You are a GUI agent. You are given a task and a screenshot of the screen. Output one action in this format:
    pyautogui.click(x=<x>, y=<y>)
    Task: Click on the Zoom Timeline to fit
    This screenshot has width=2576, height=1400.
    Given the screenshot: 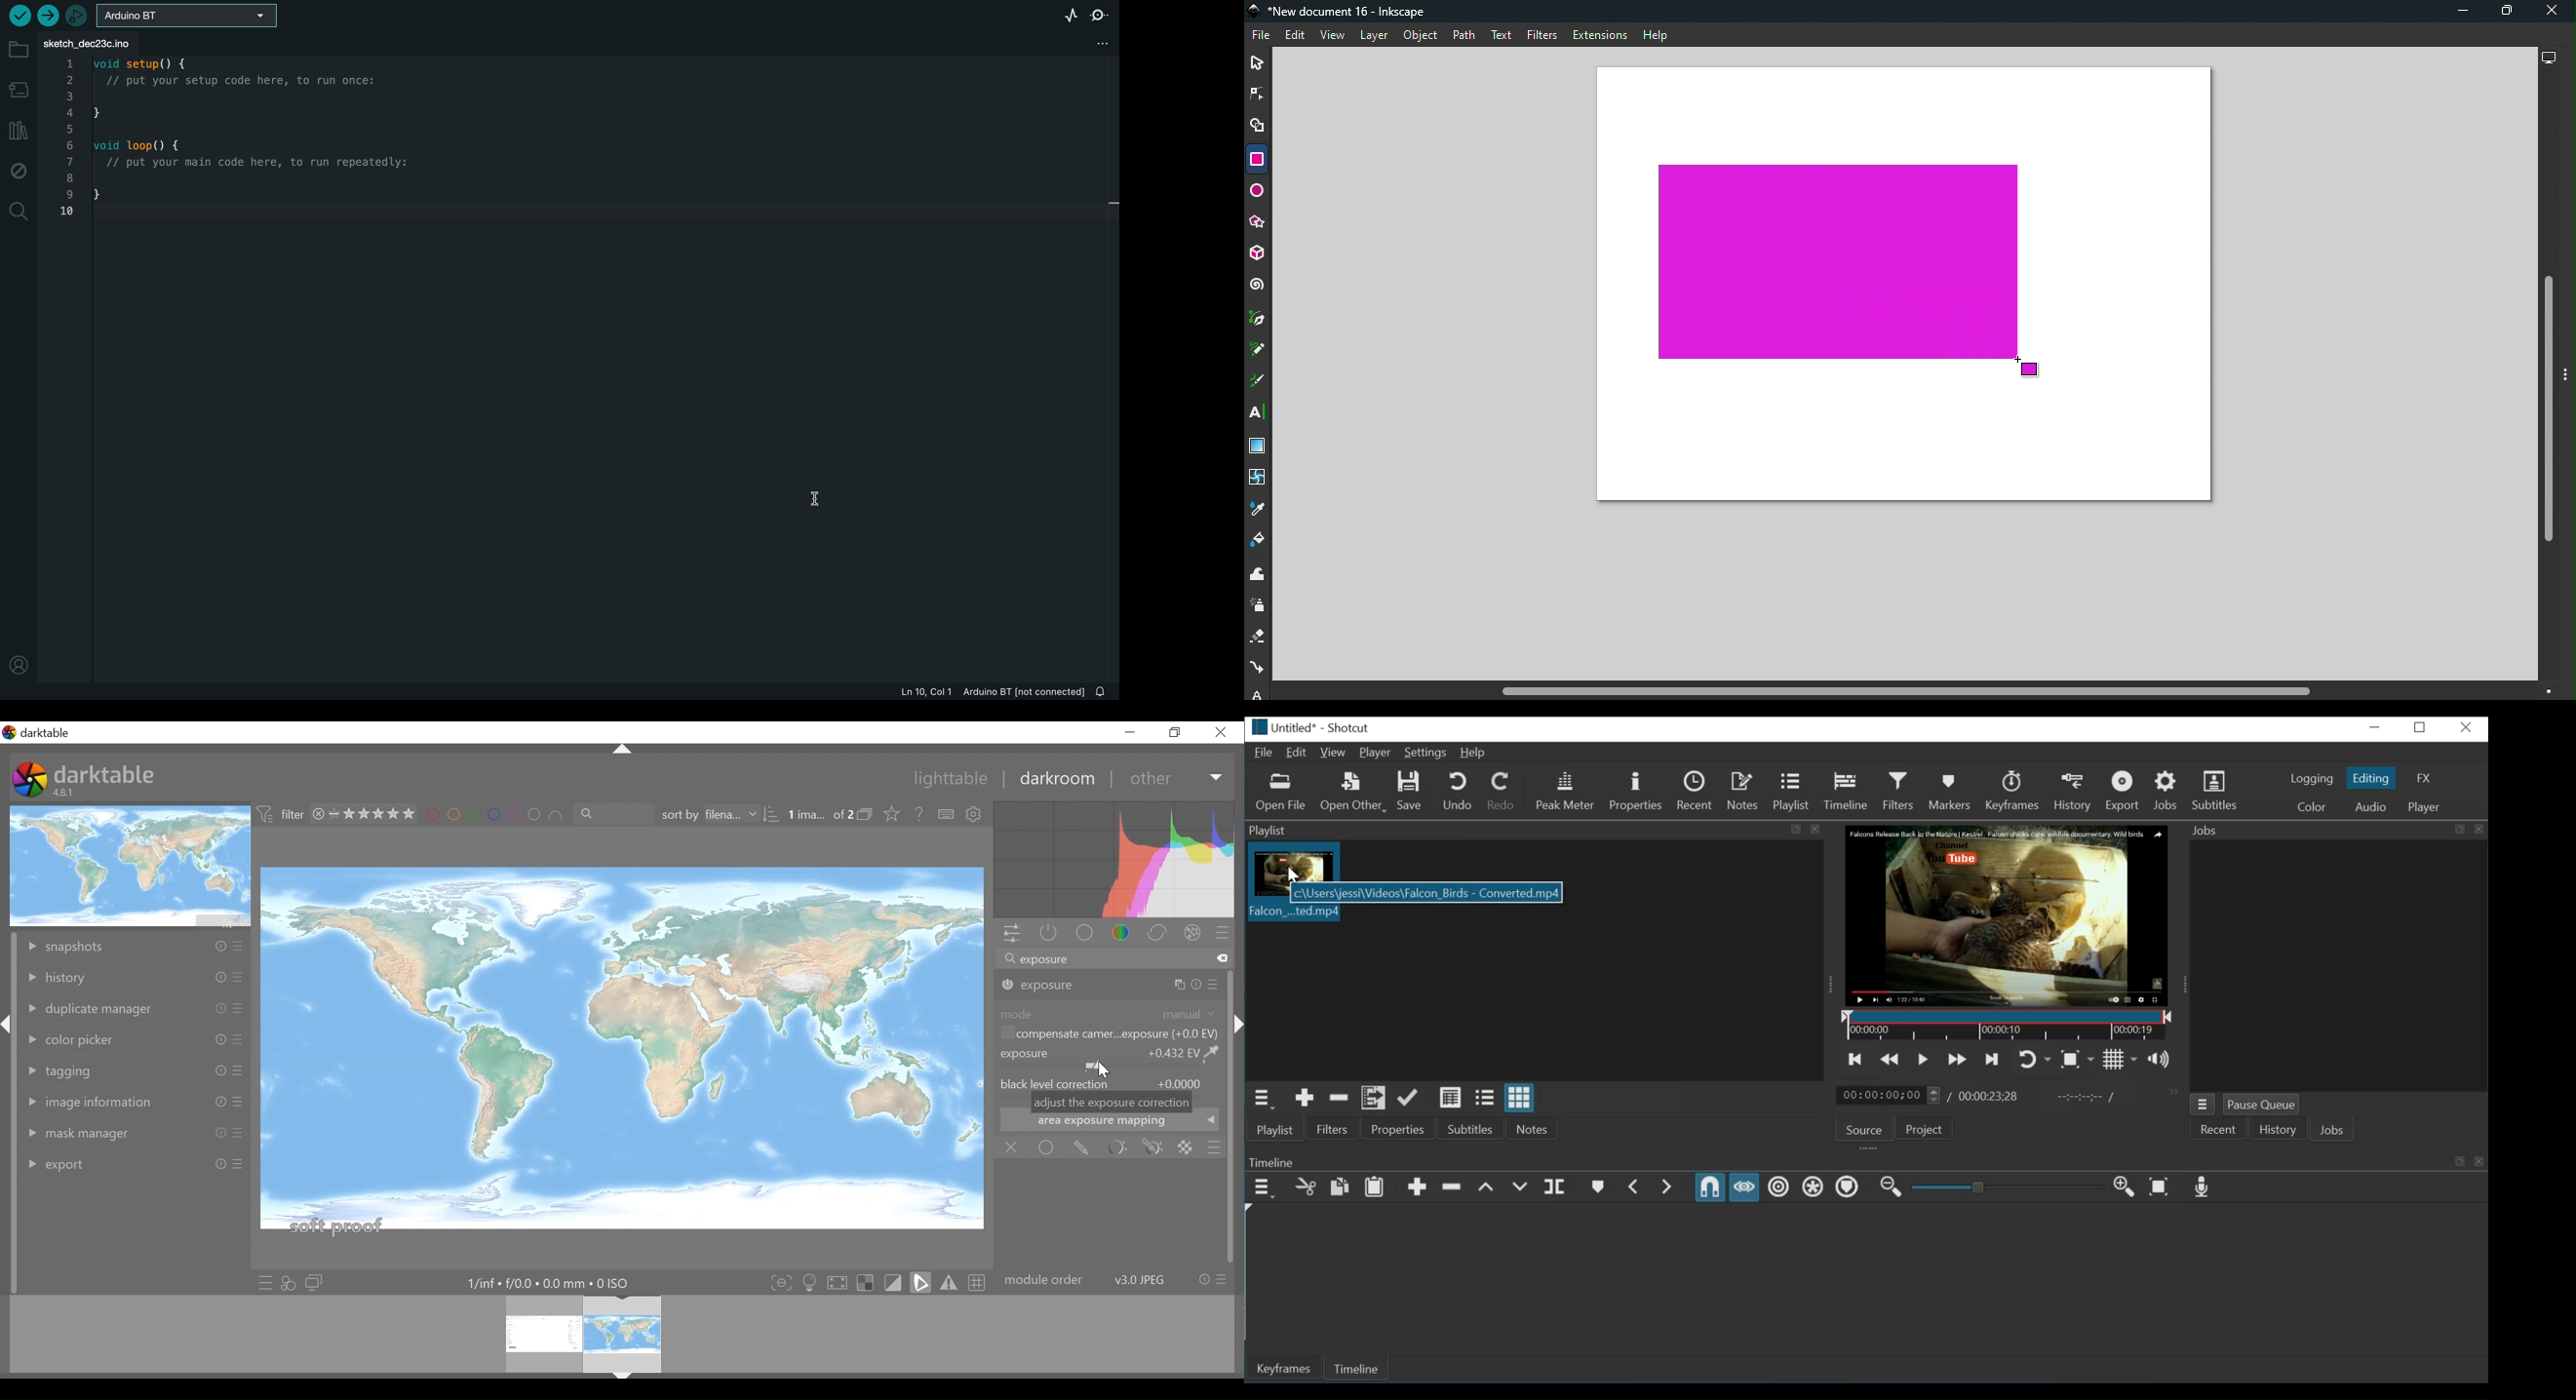 What is the action you would take?
    pyautogui.click(x=2159, y=1186)
    